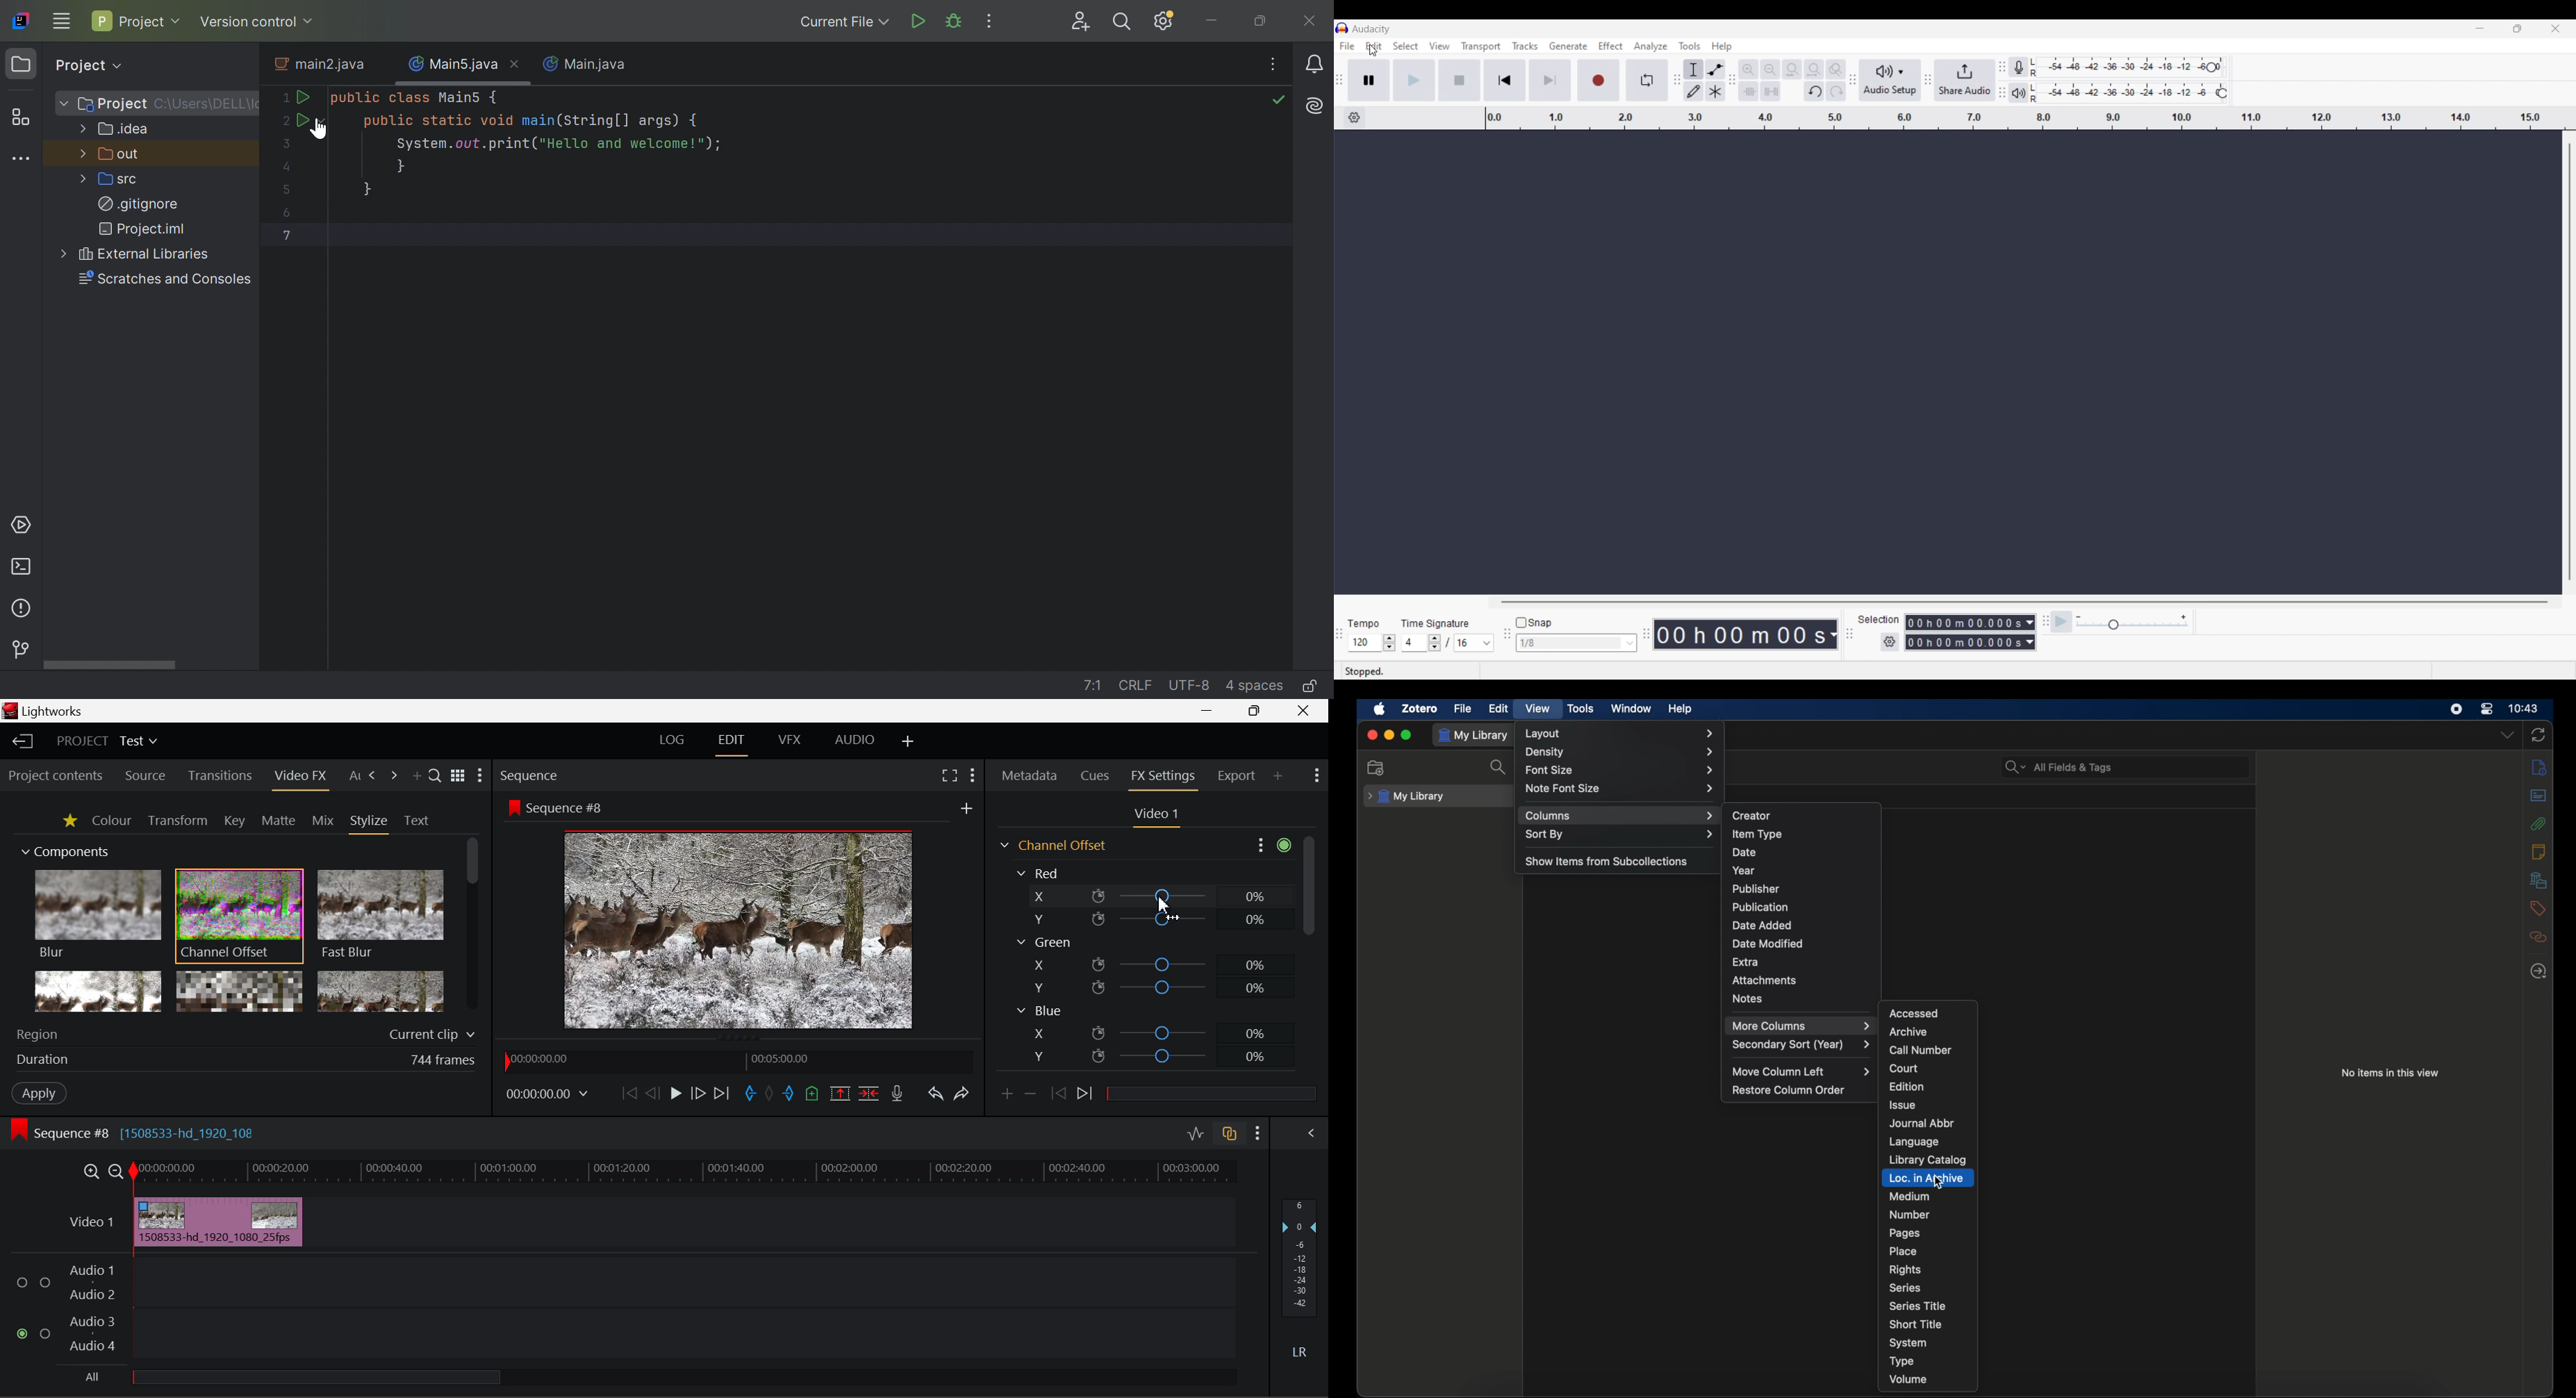 The width and height of the screenshot is (2576, 1400). Describe the element at coordinates (1631, 643) in the screenshot. I see `Snap options to choose from` at that location.